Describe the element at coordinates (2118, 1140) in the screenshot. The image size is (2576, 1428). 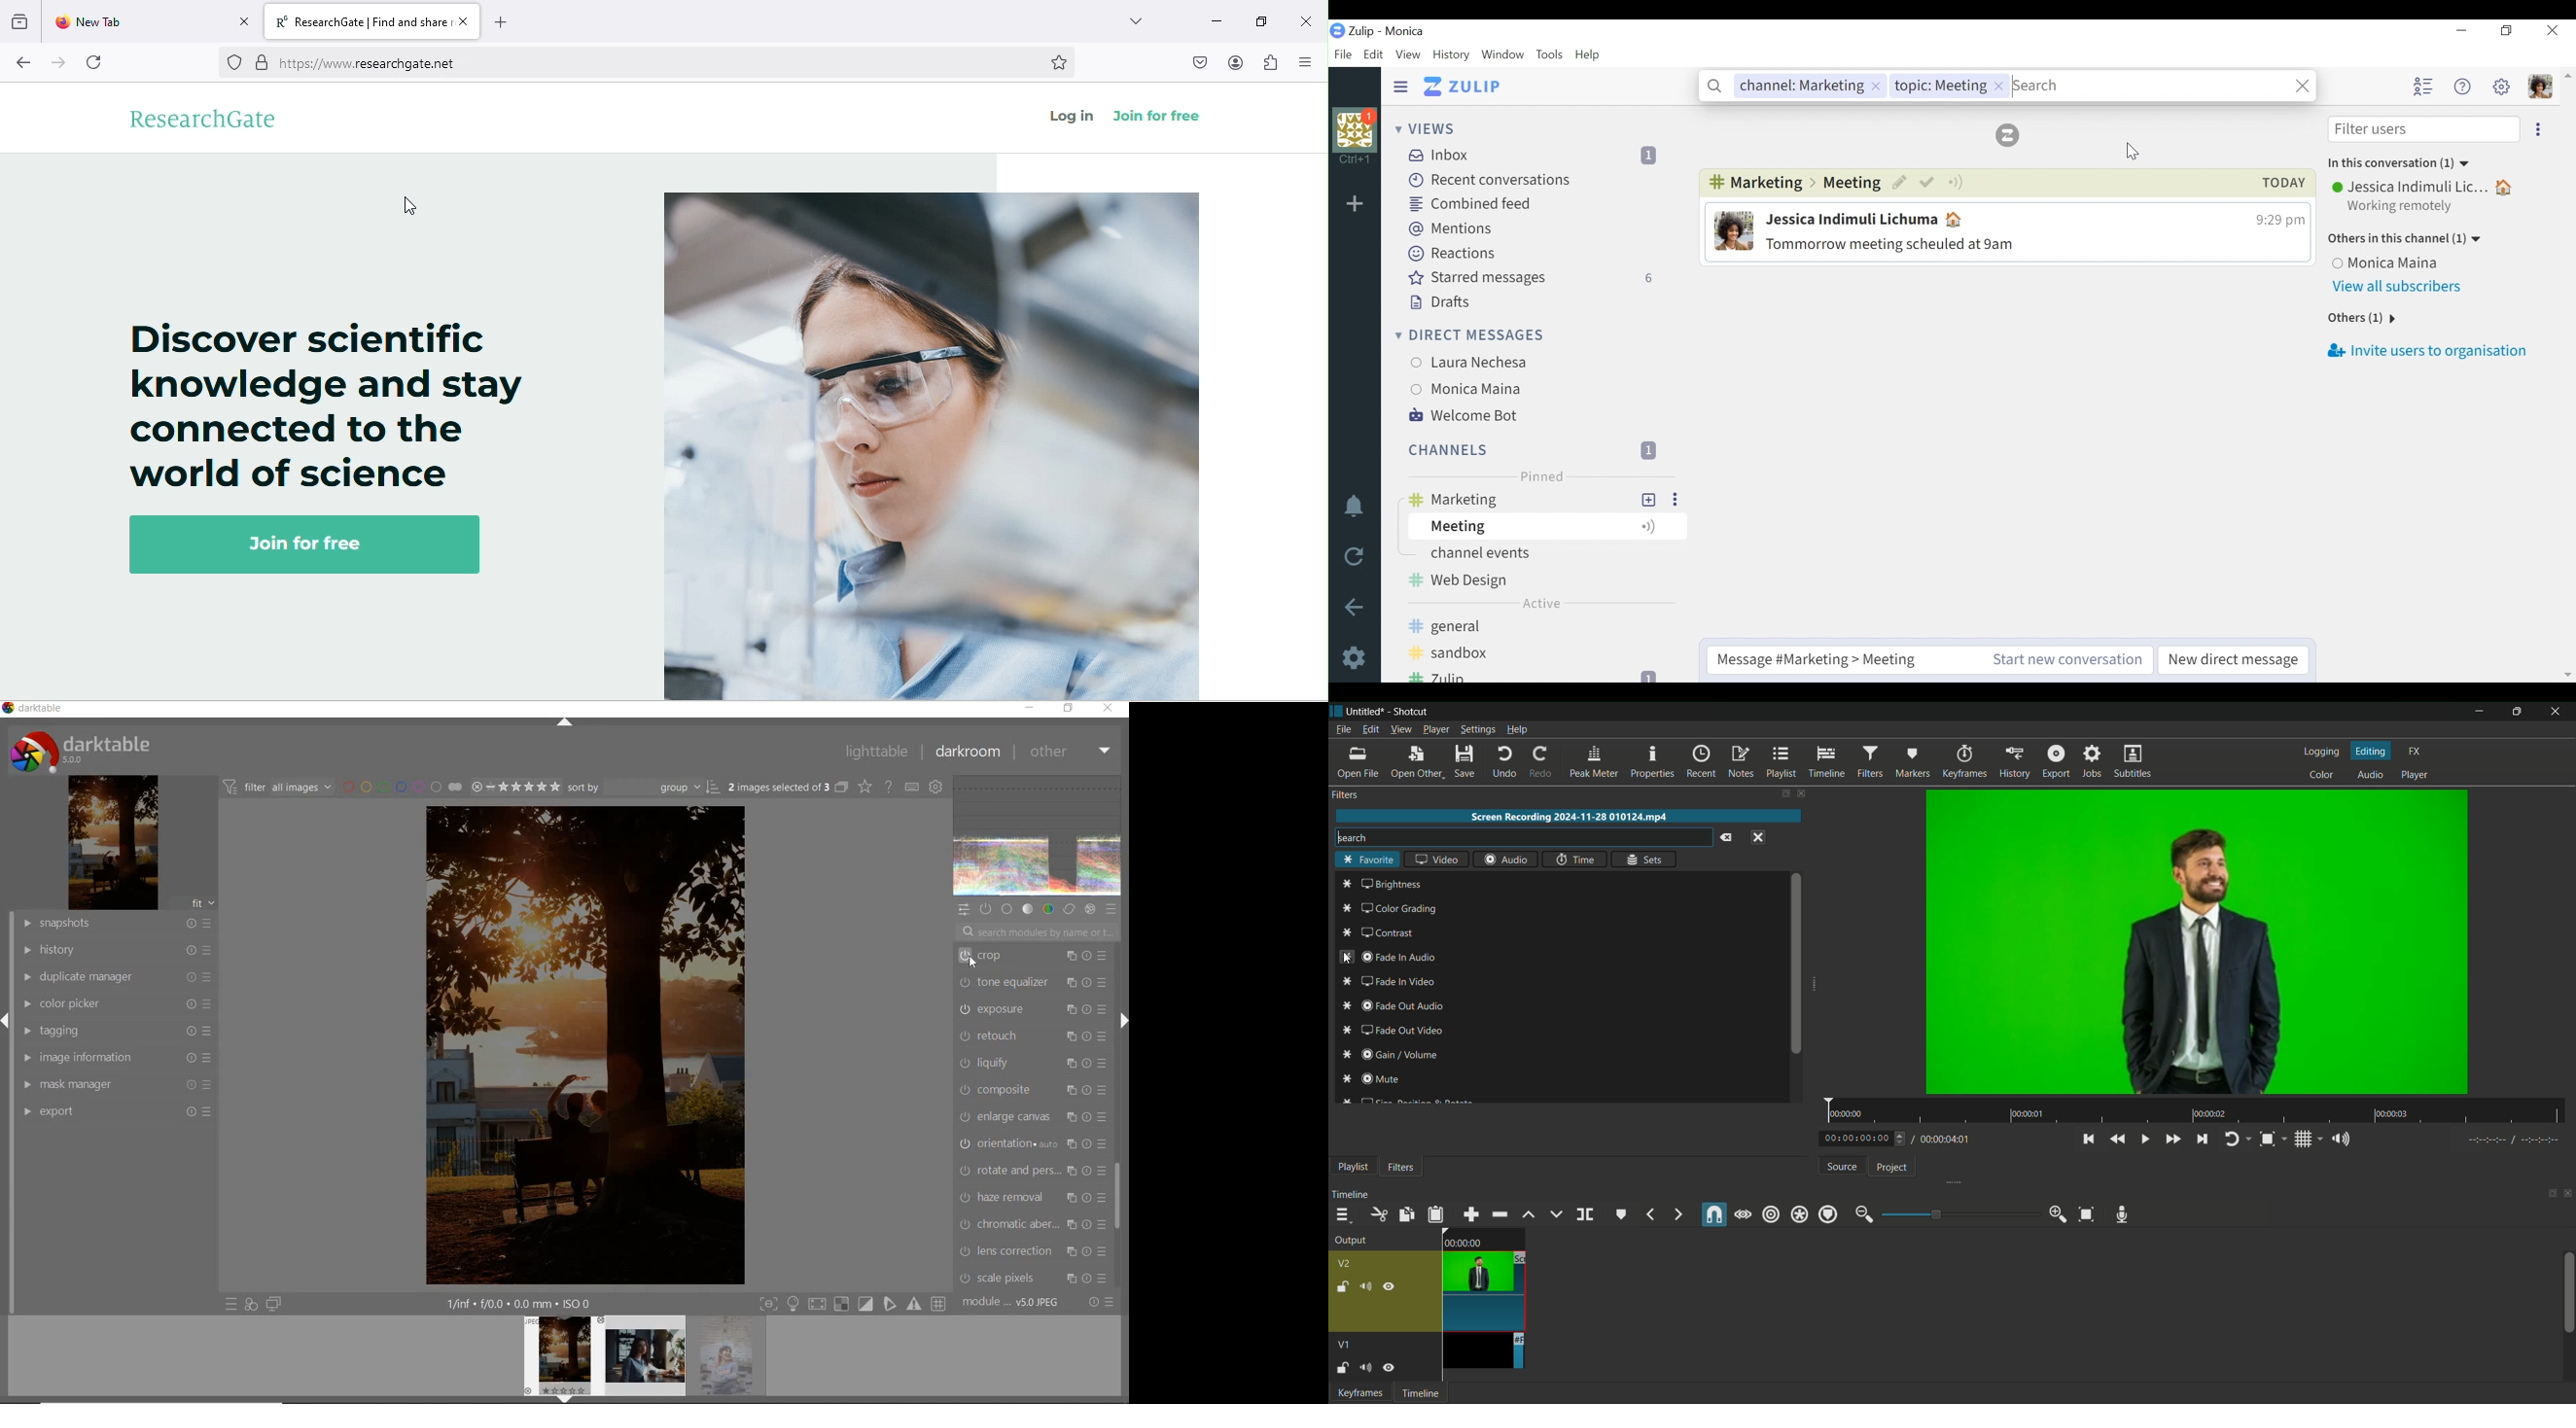
I see `quickly play backward` at that location.